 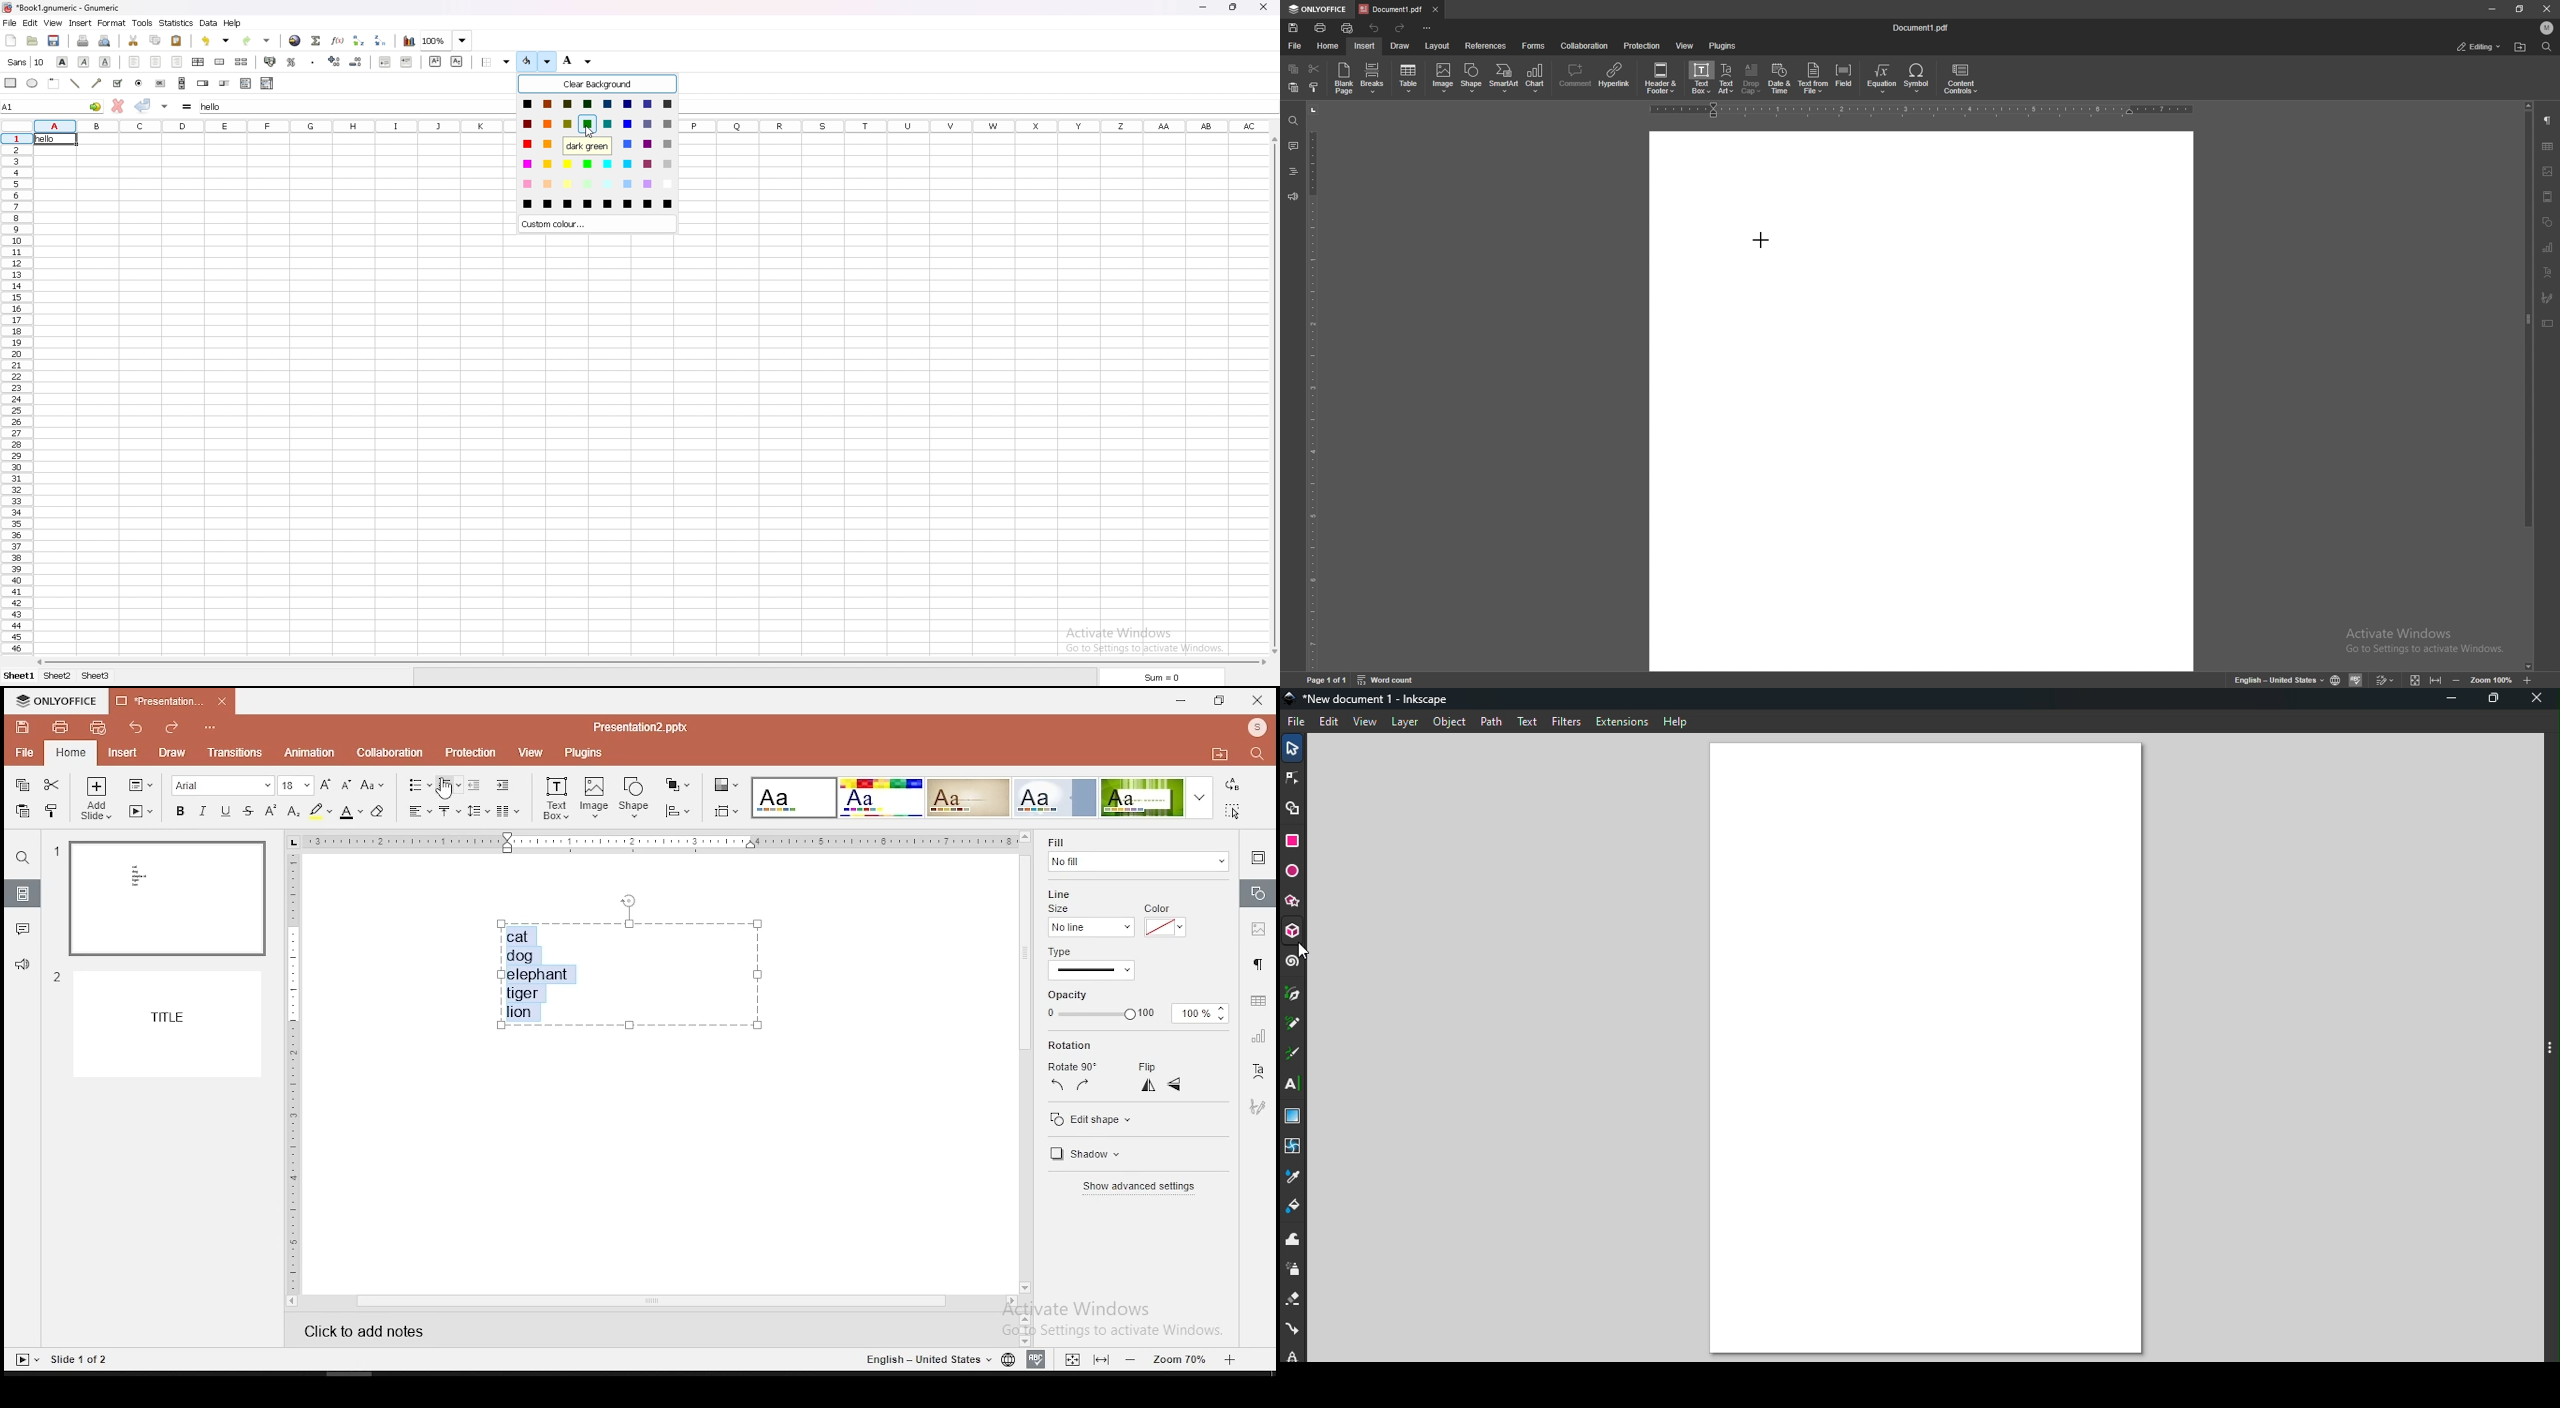 What do you see at coordinates (1318, 10) in the screenshot?
I see `onlyoffice` at bounding box center [1318, 10].